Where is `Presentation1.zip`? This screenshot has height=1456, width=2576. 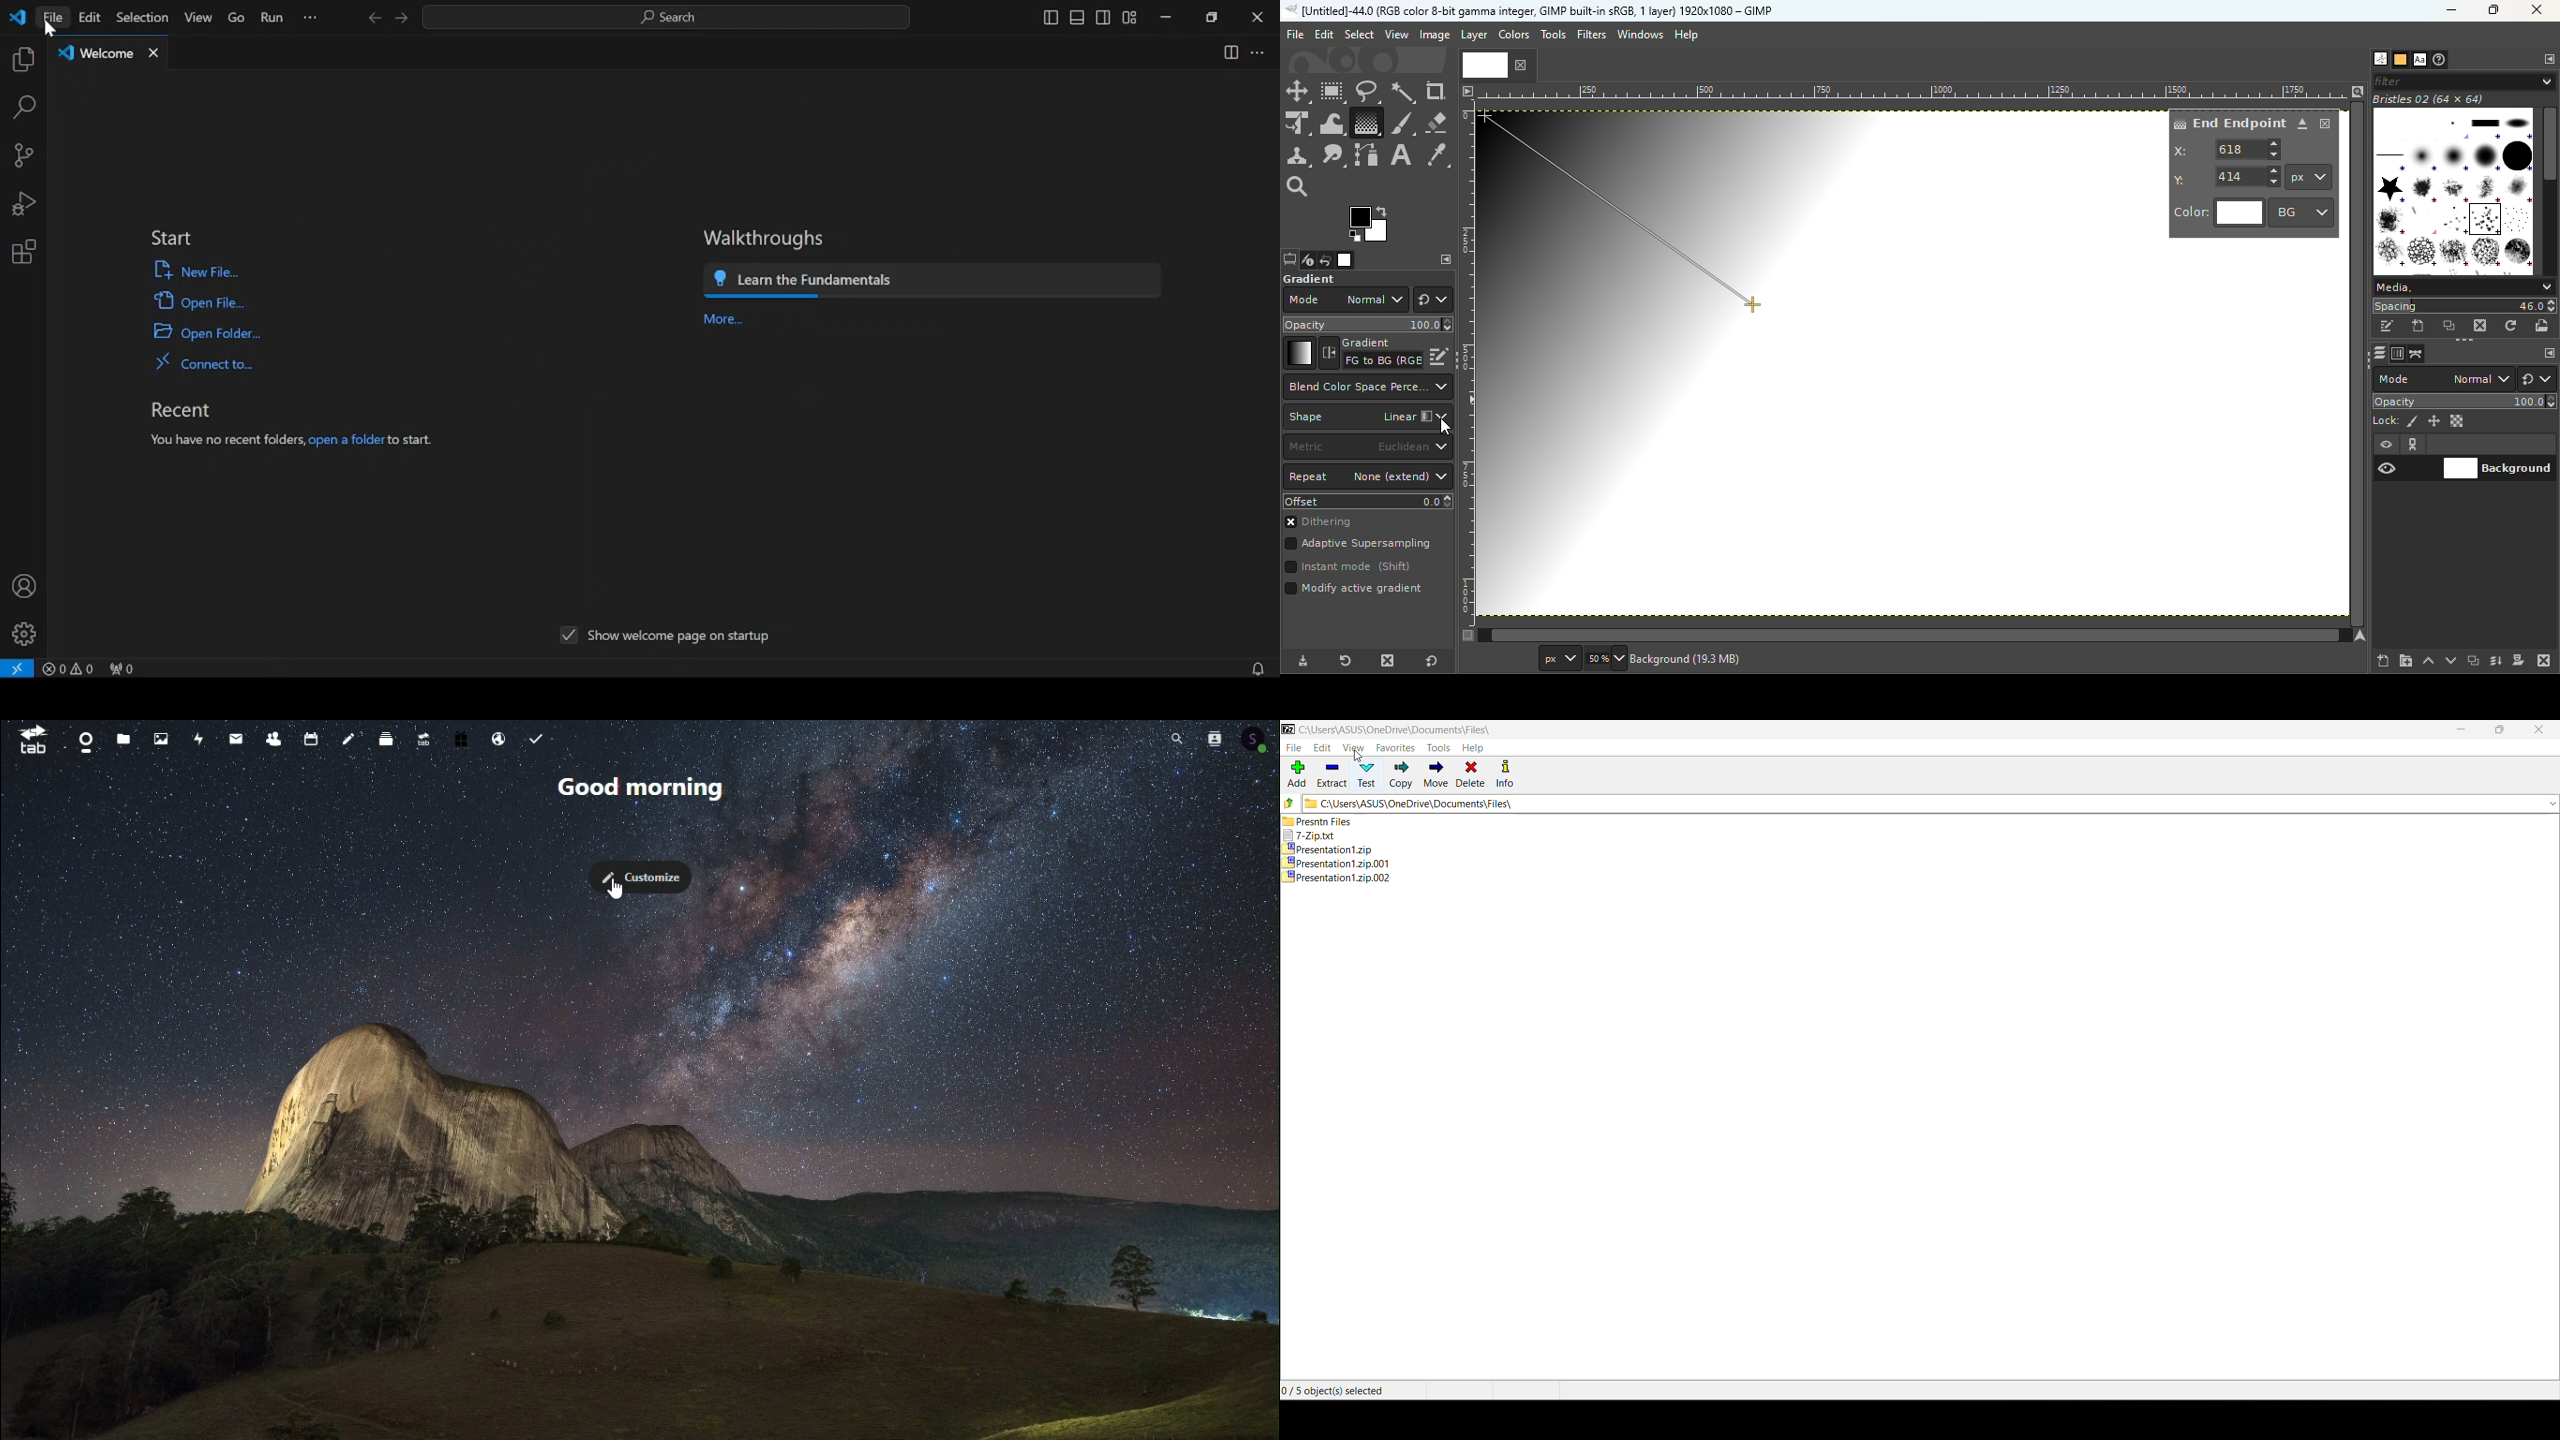
Presentation1.zip is located at coordinates (1335, 851).